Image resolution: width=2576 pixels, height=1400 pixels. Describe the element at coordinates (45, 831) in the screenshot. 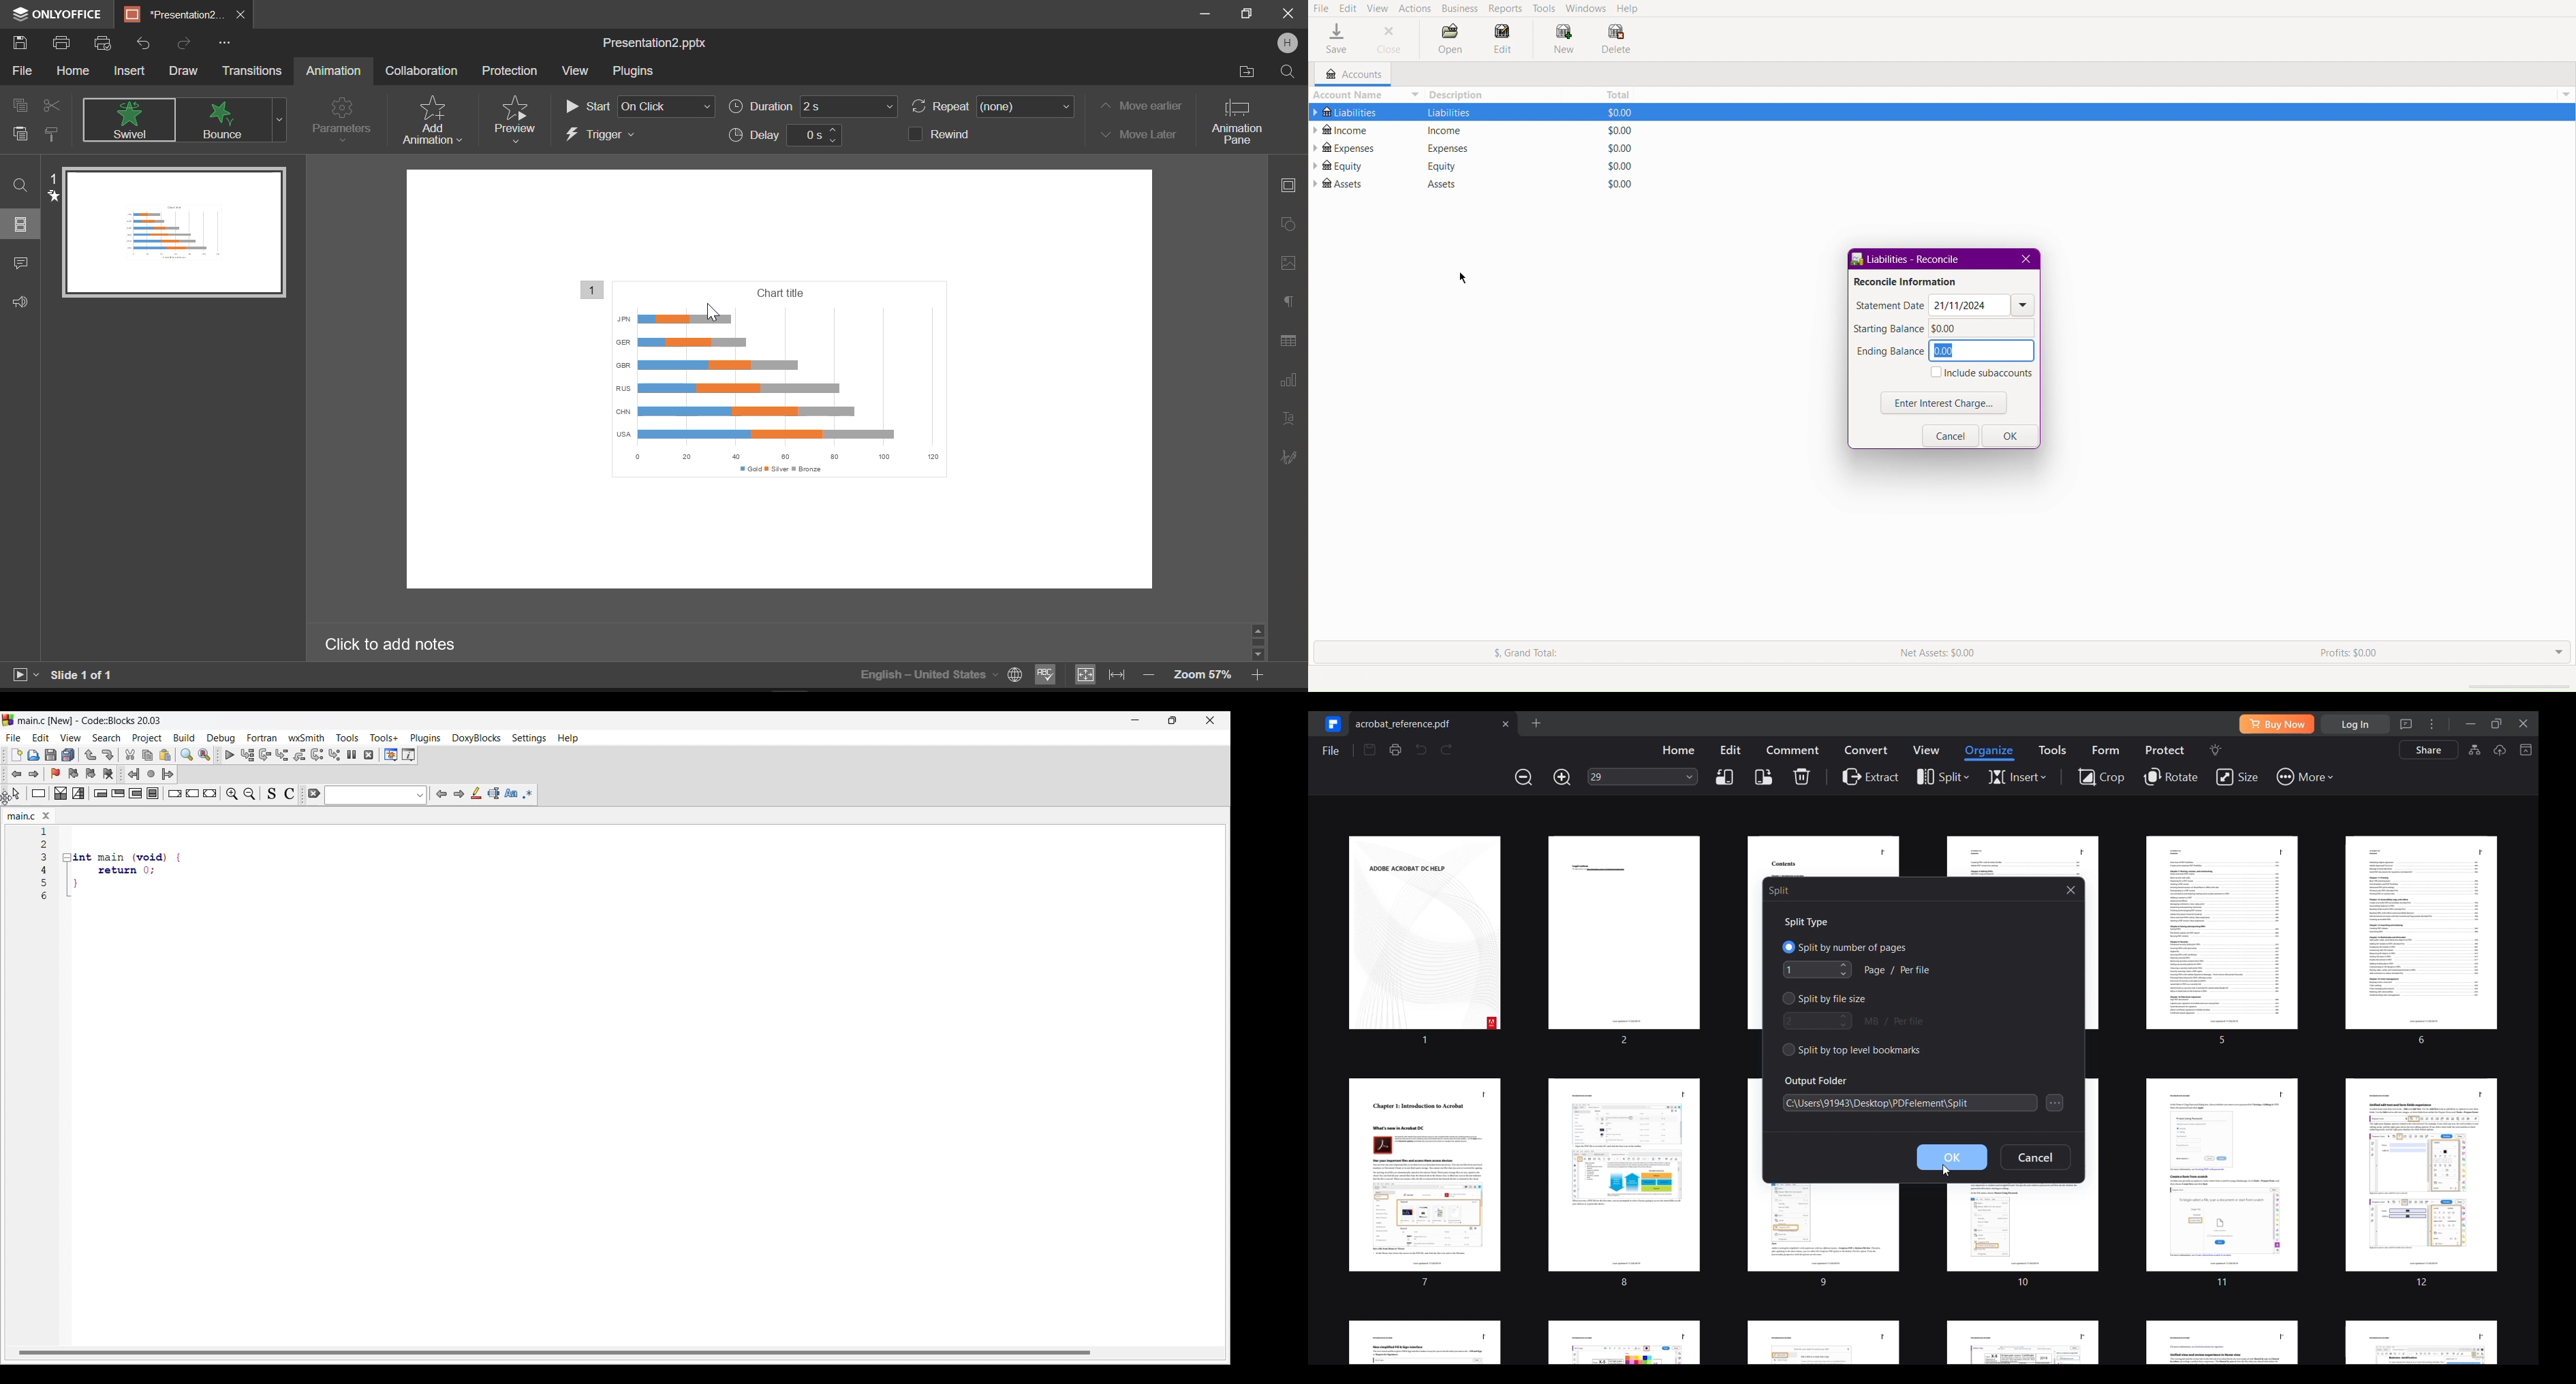

I see `Current code` at that location.